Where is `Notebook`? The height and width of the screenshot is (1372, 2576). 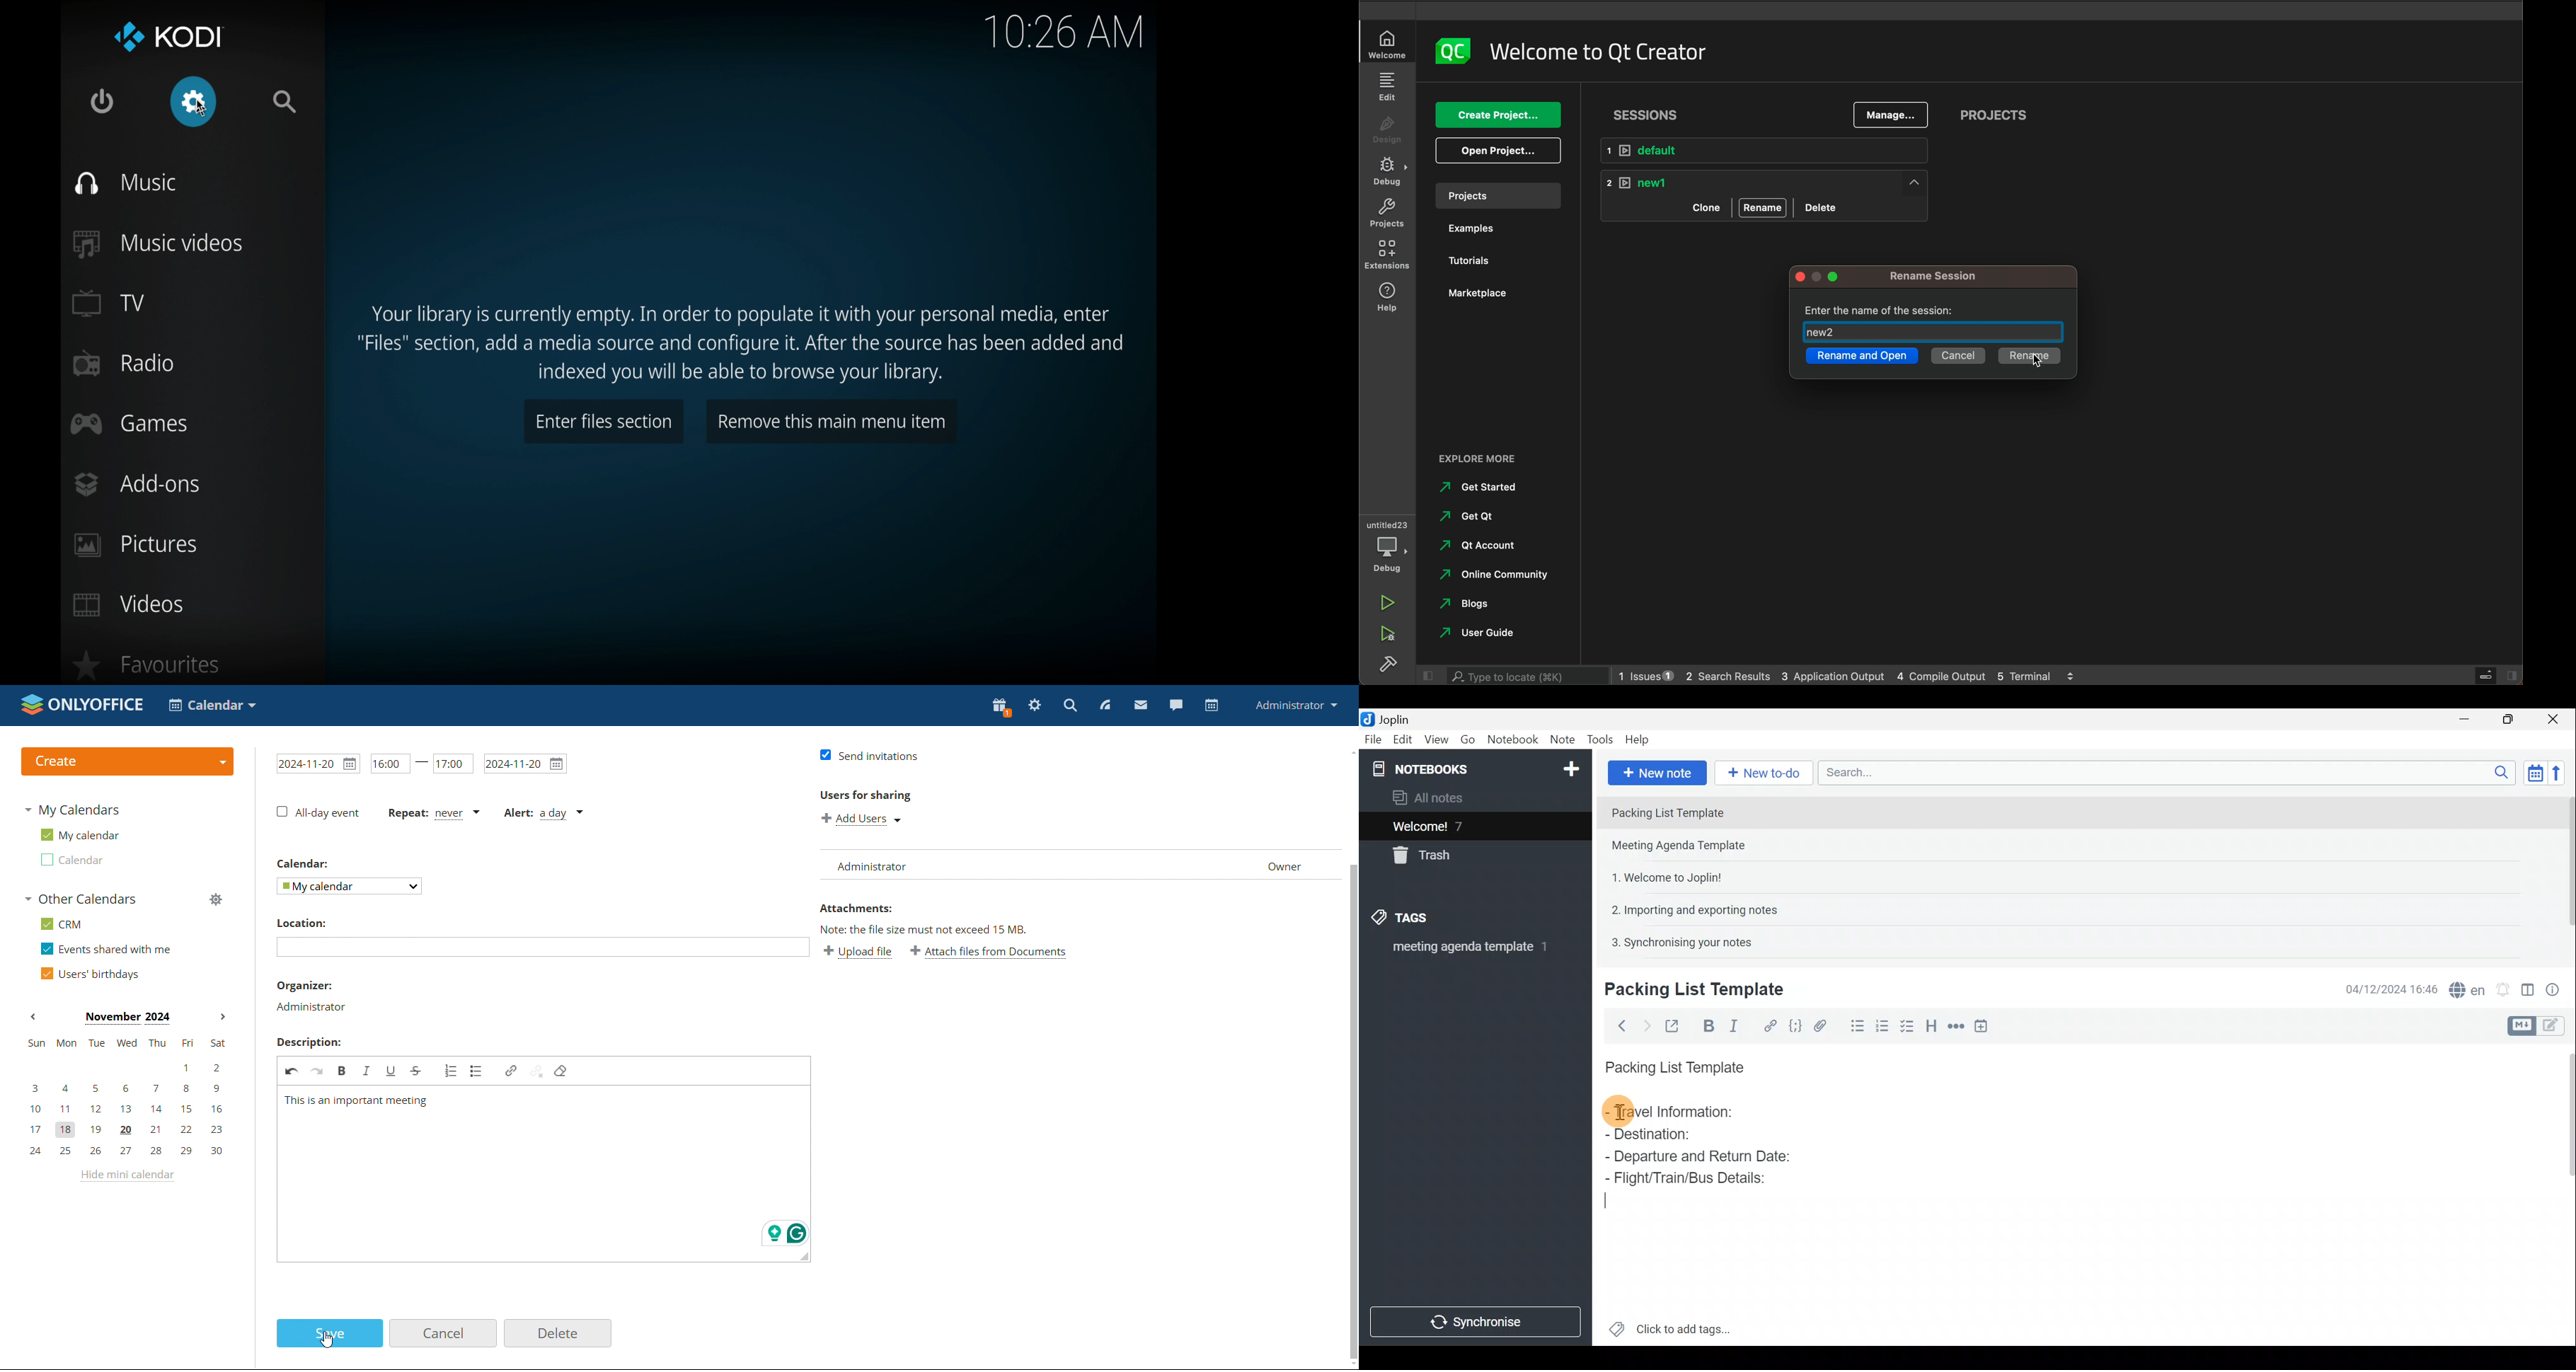 Notebook is located at coordinates (1474, 767).